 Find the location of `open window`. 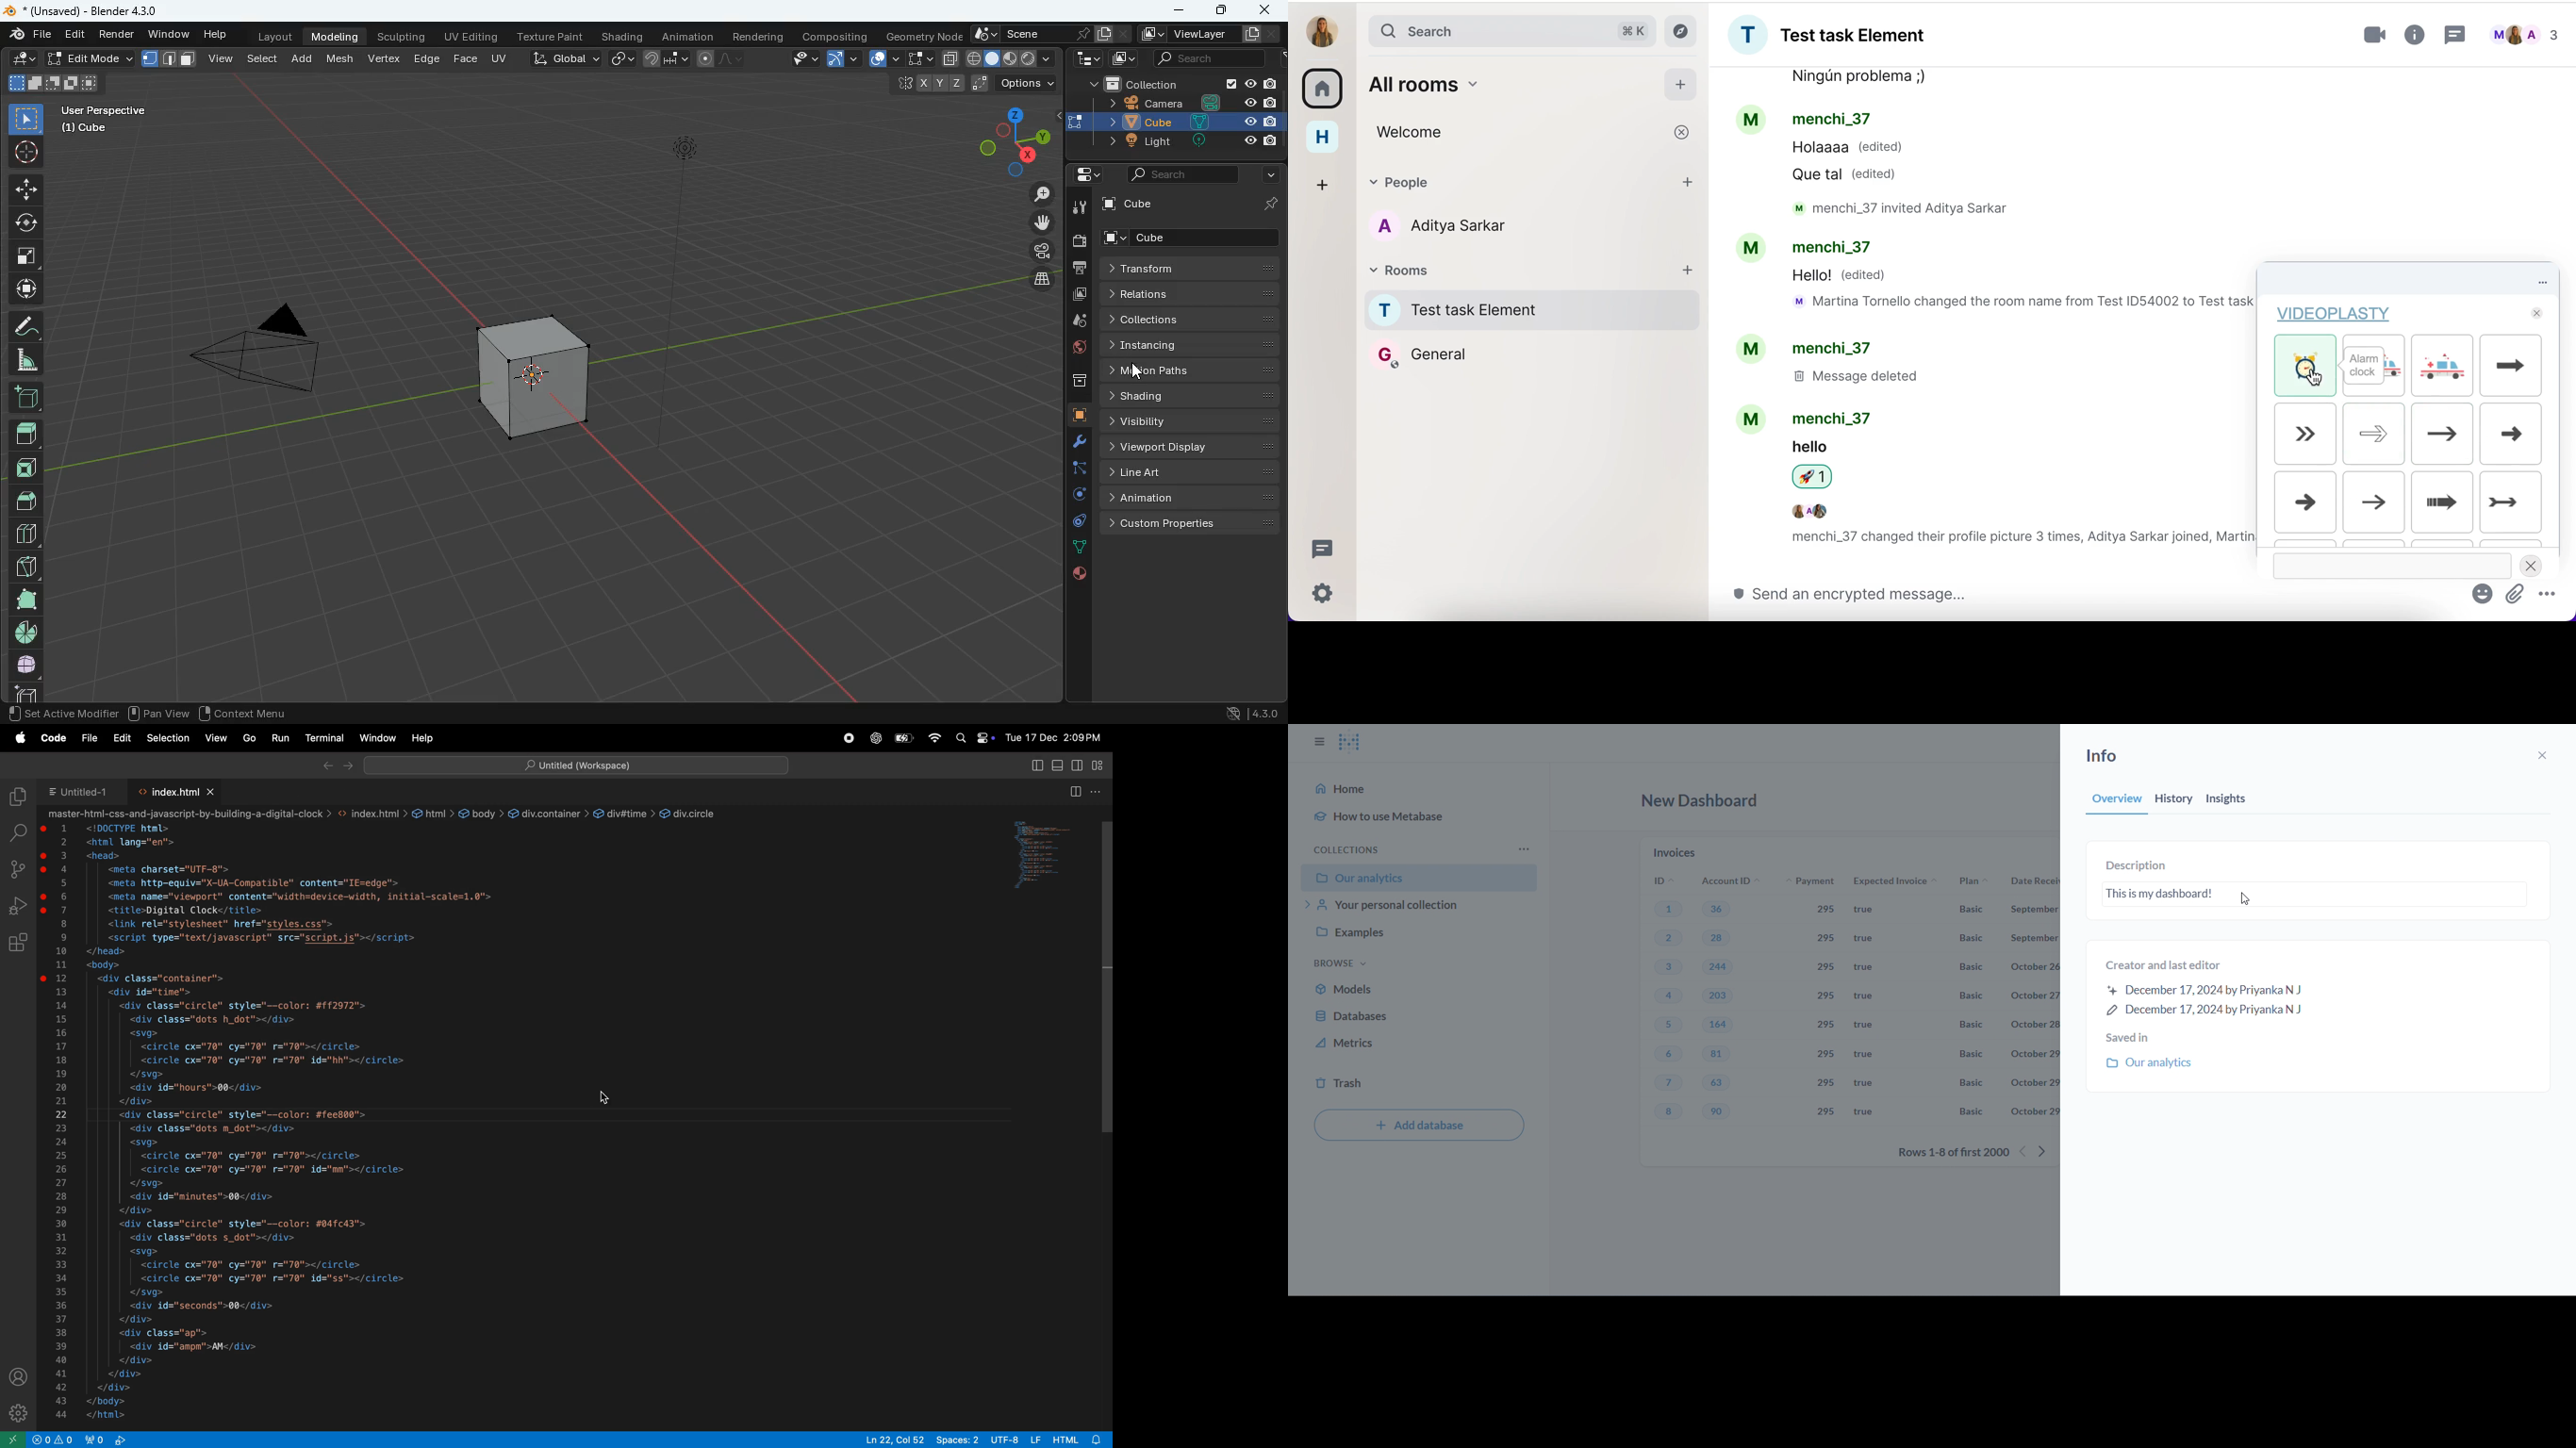

open window is located at coordinates (1041, 857).